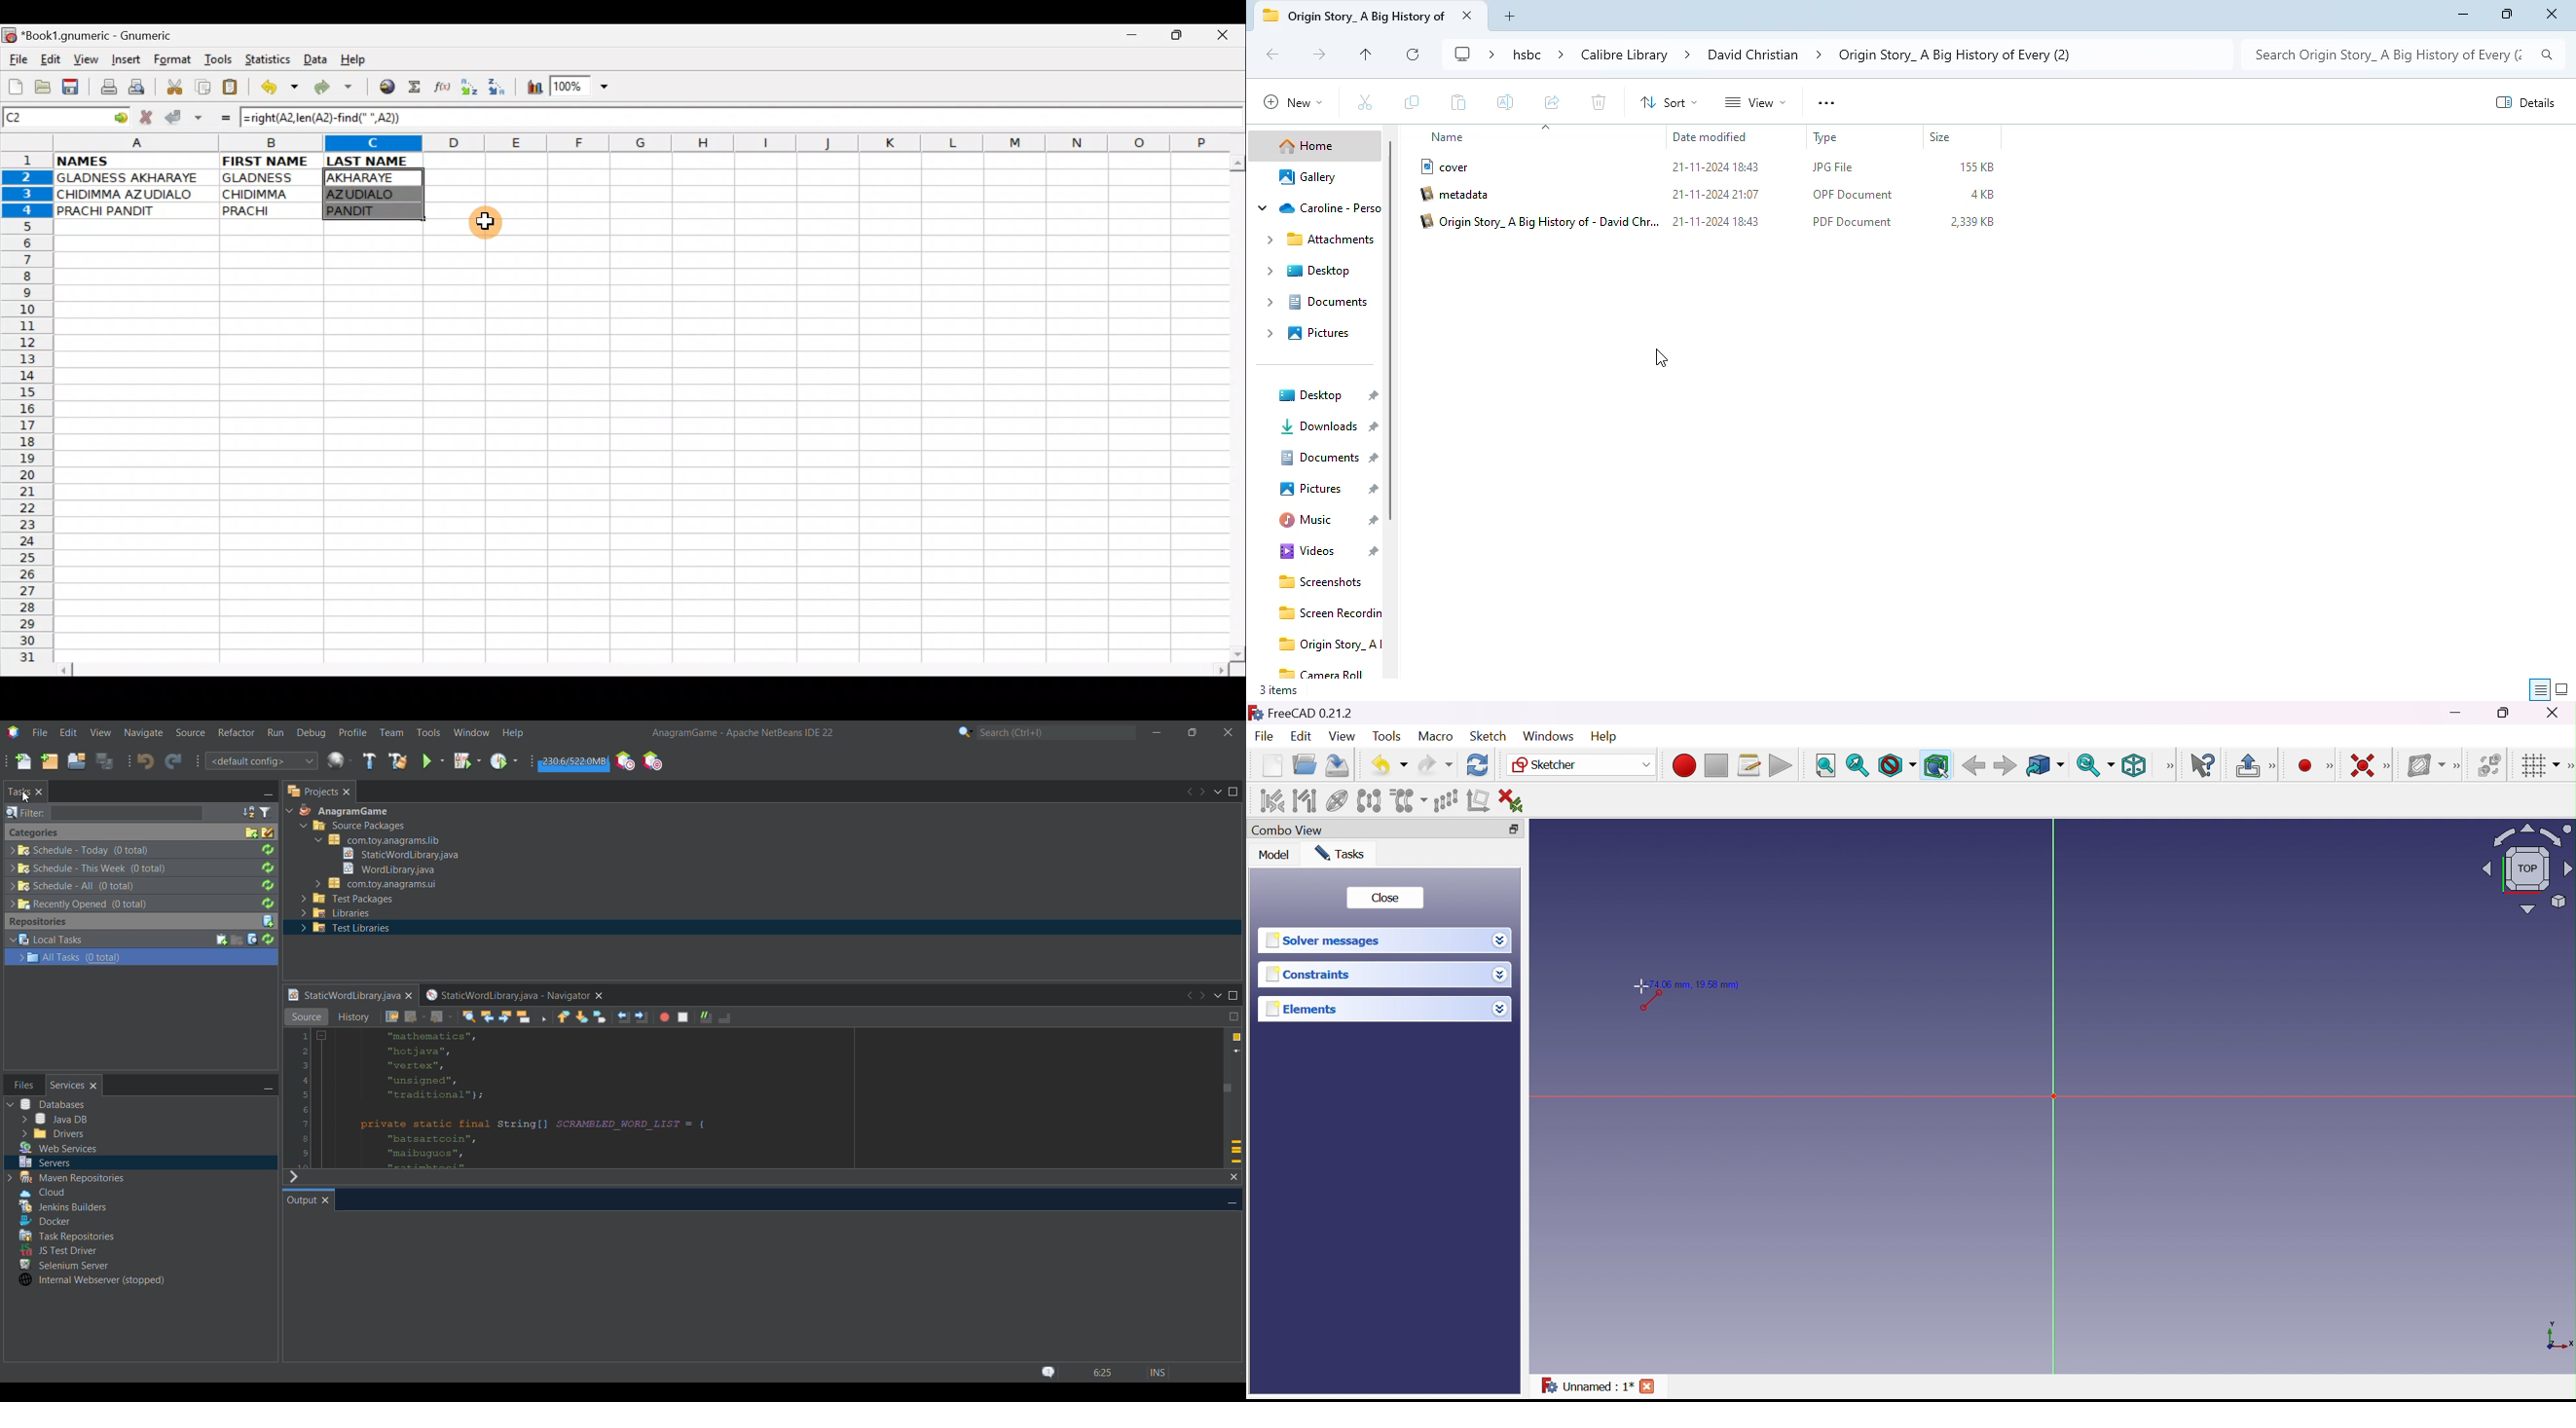 The image size is (2576, 1428). What do you see at coordinates (1459, 102) in the screenshot?
I see `paste` at bounding box center [1459, 102].